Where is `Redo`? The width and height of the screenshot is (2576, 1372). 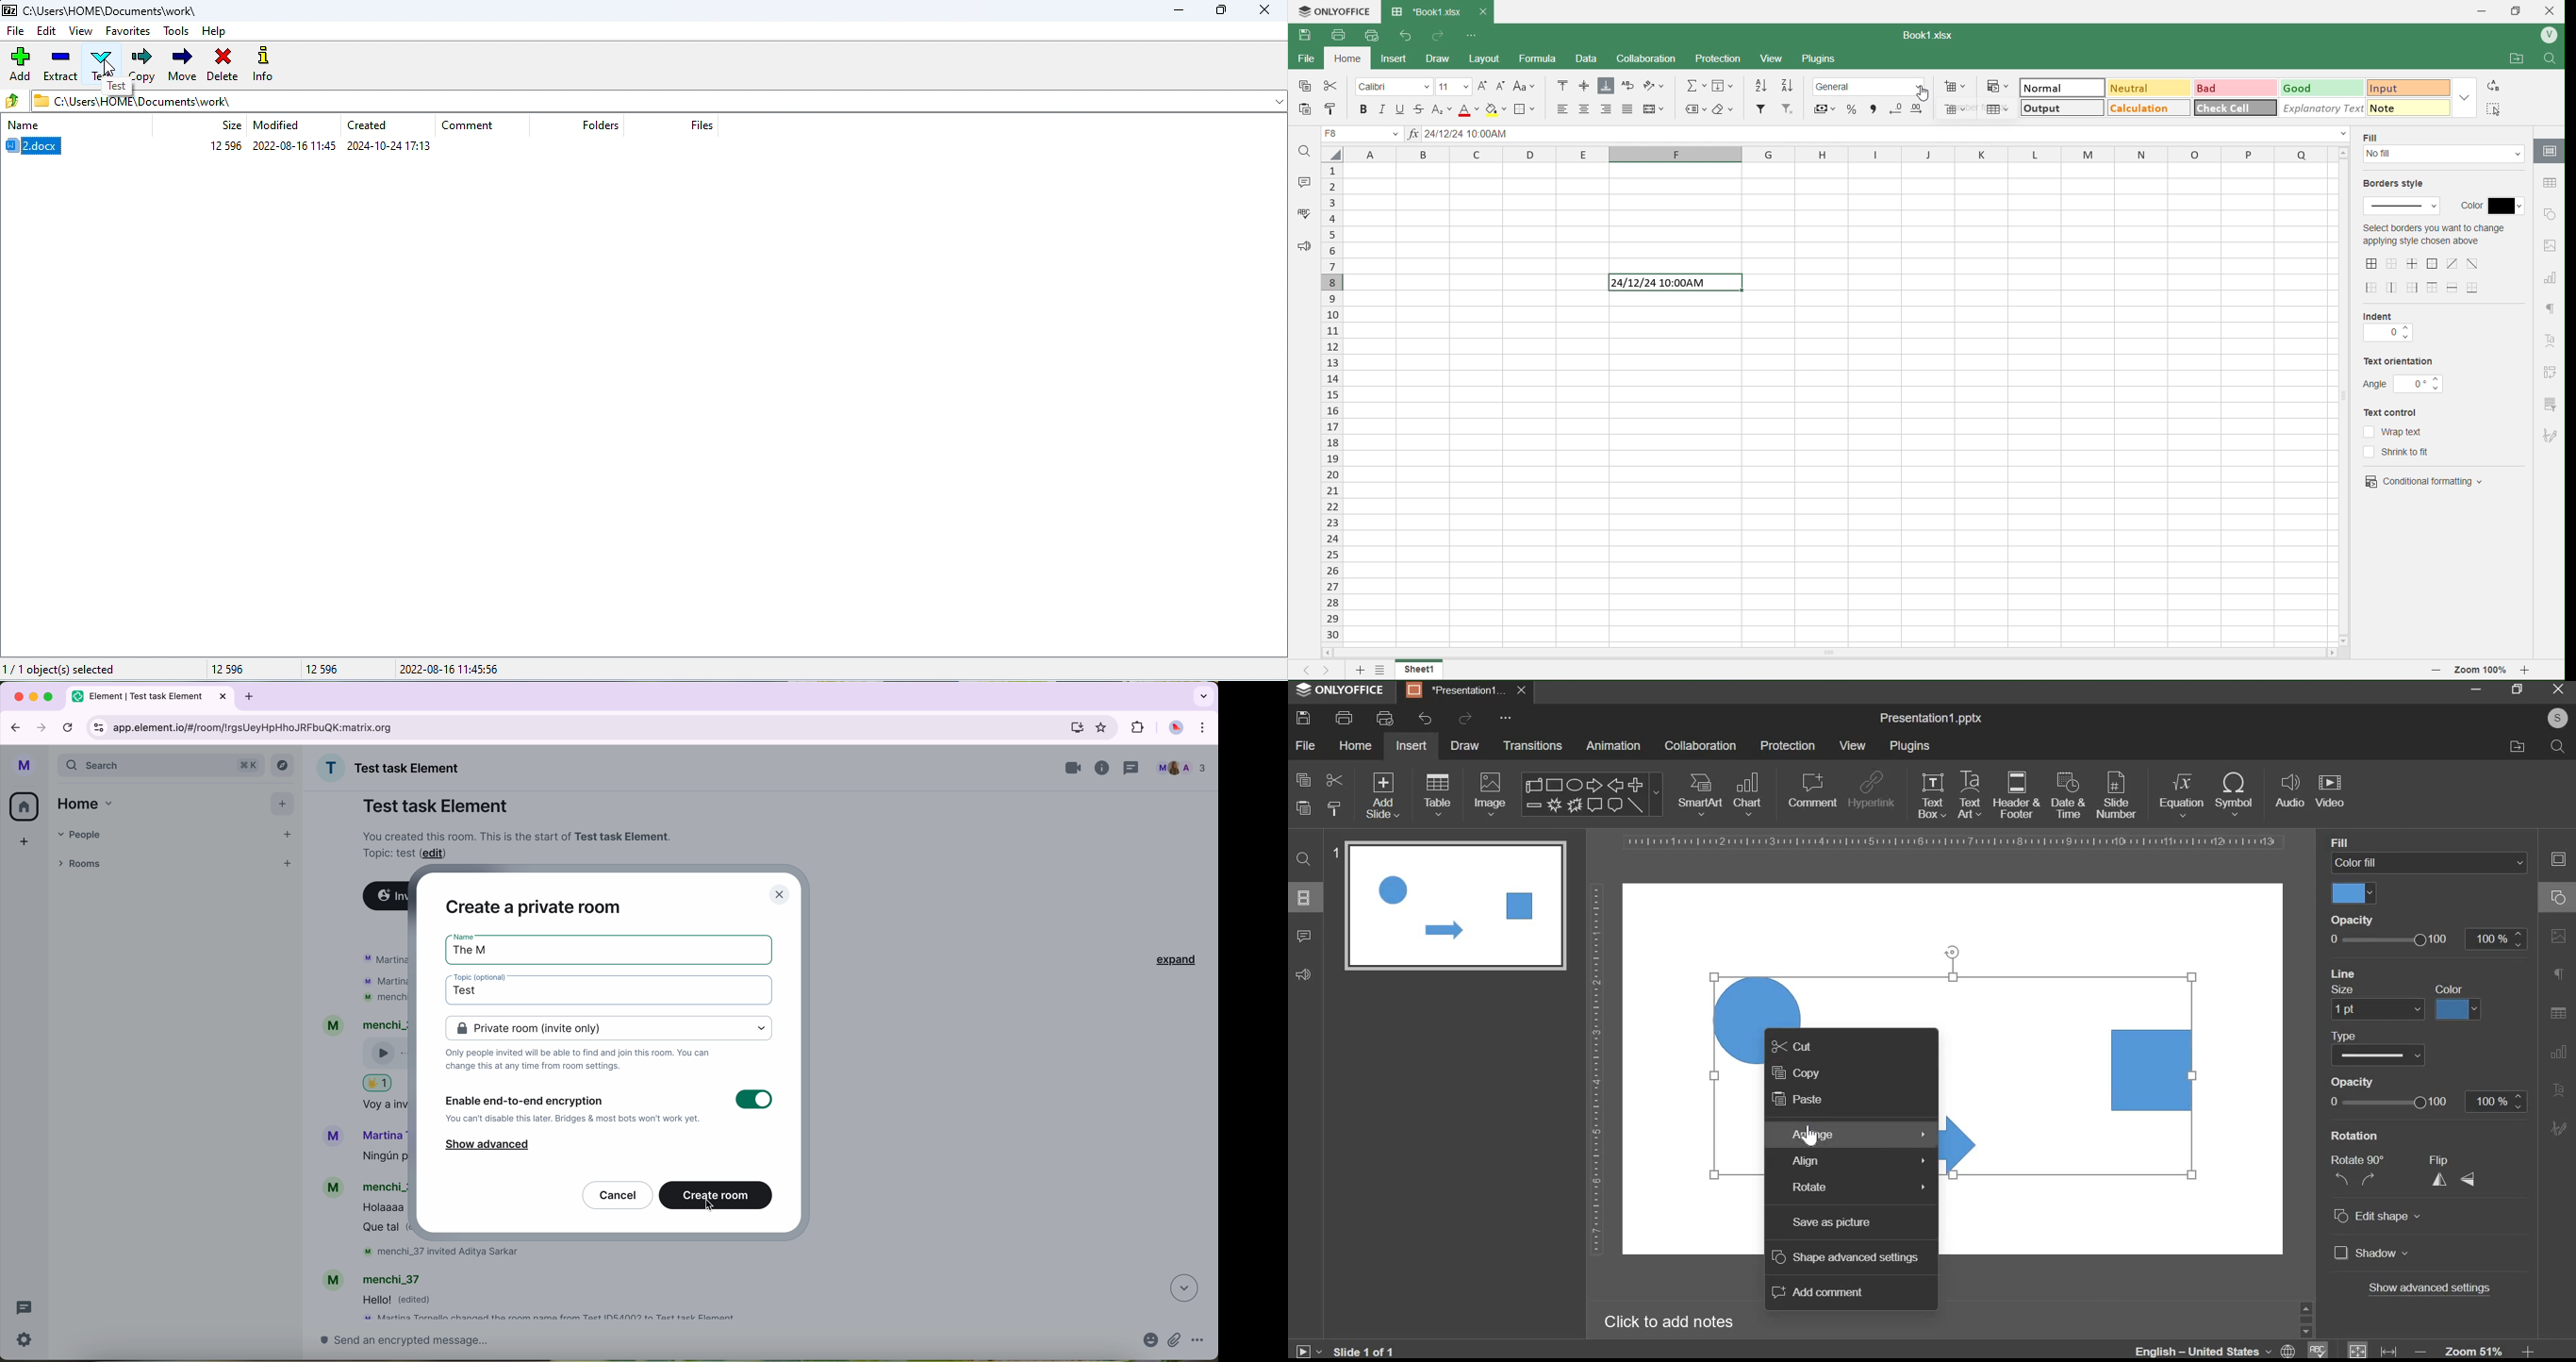
Redo is located at coordinates (1439, 35).